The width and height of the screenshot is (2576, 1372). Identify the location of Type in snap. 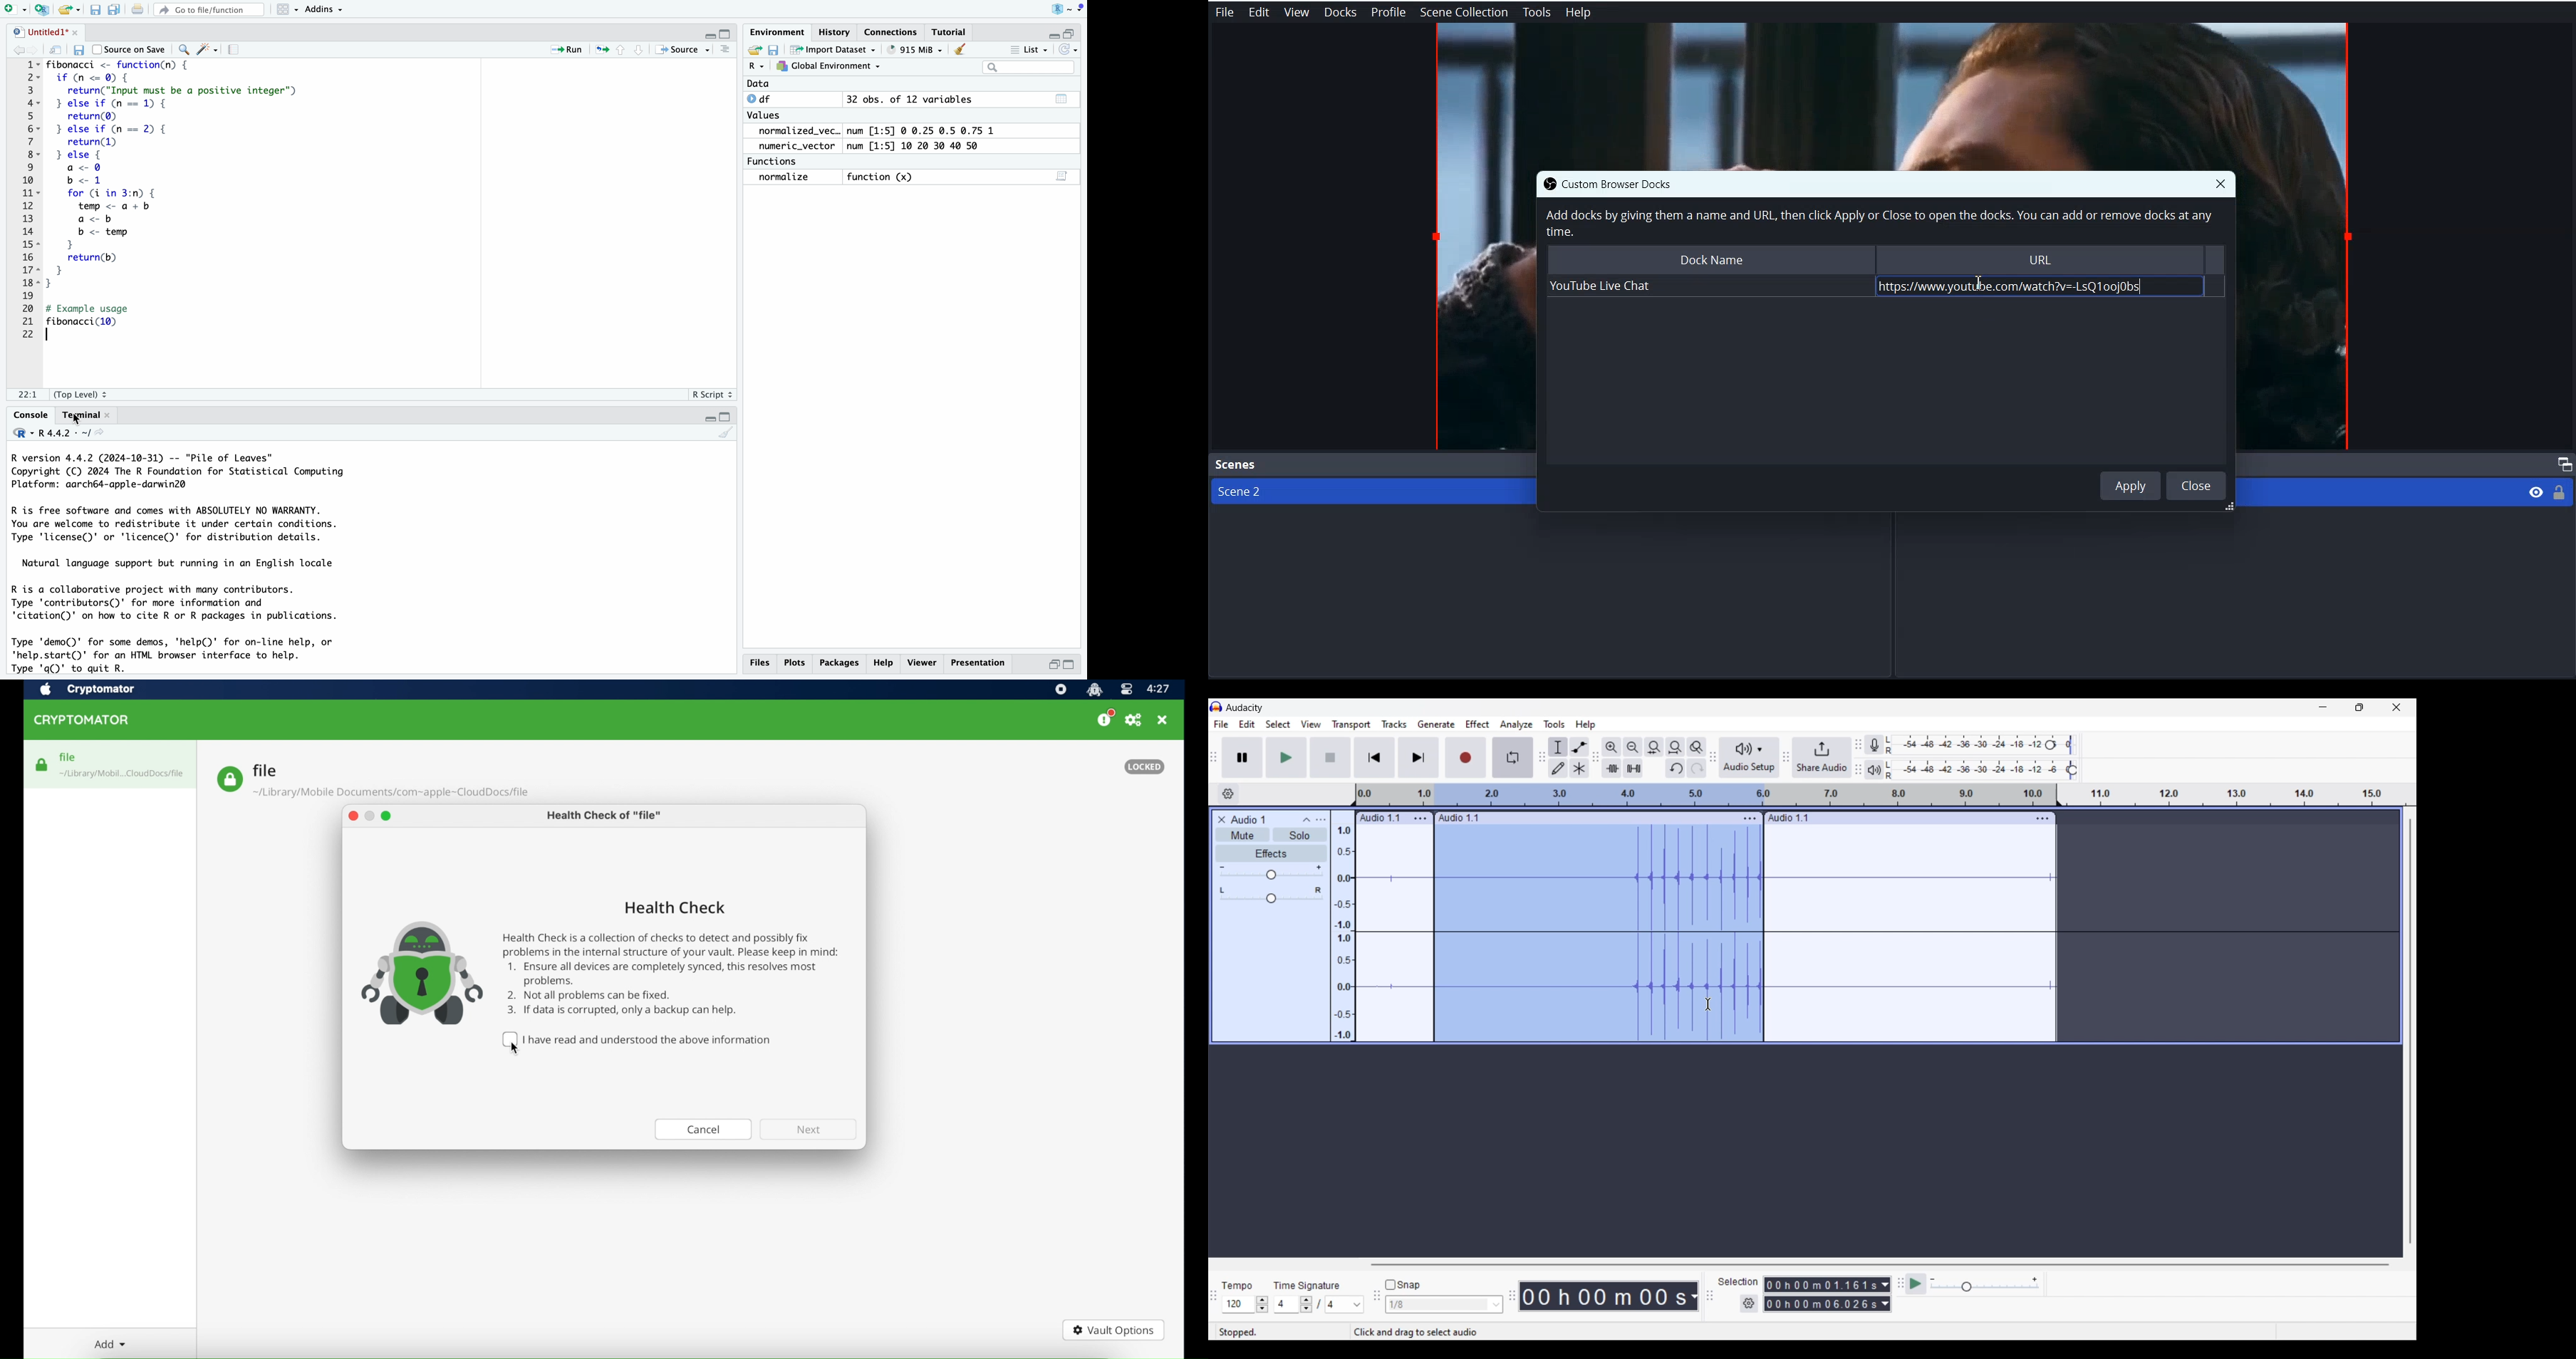
(1438, 1305).